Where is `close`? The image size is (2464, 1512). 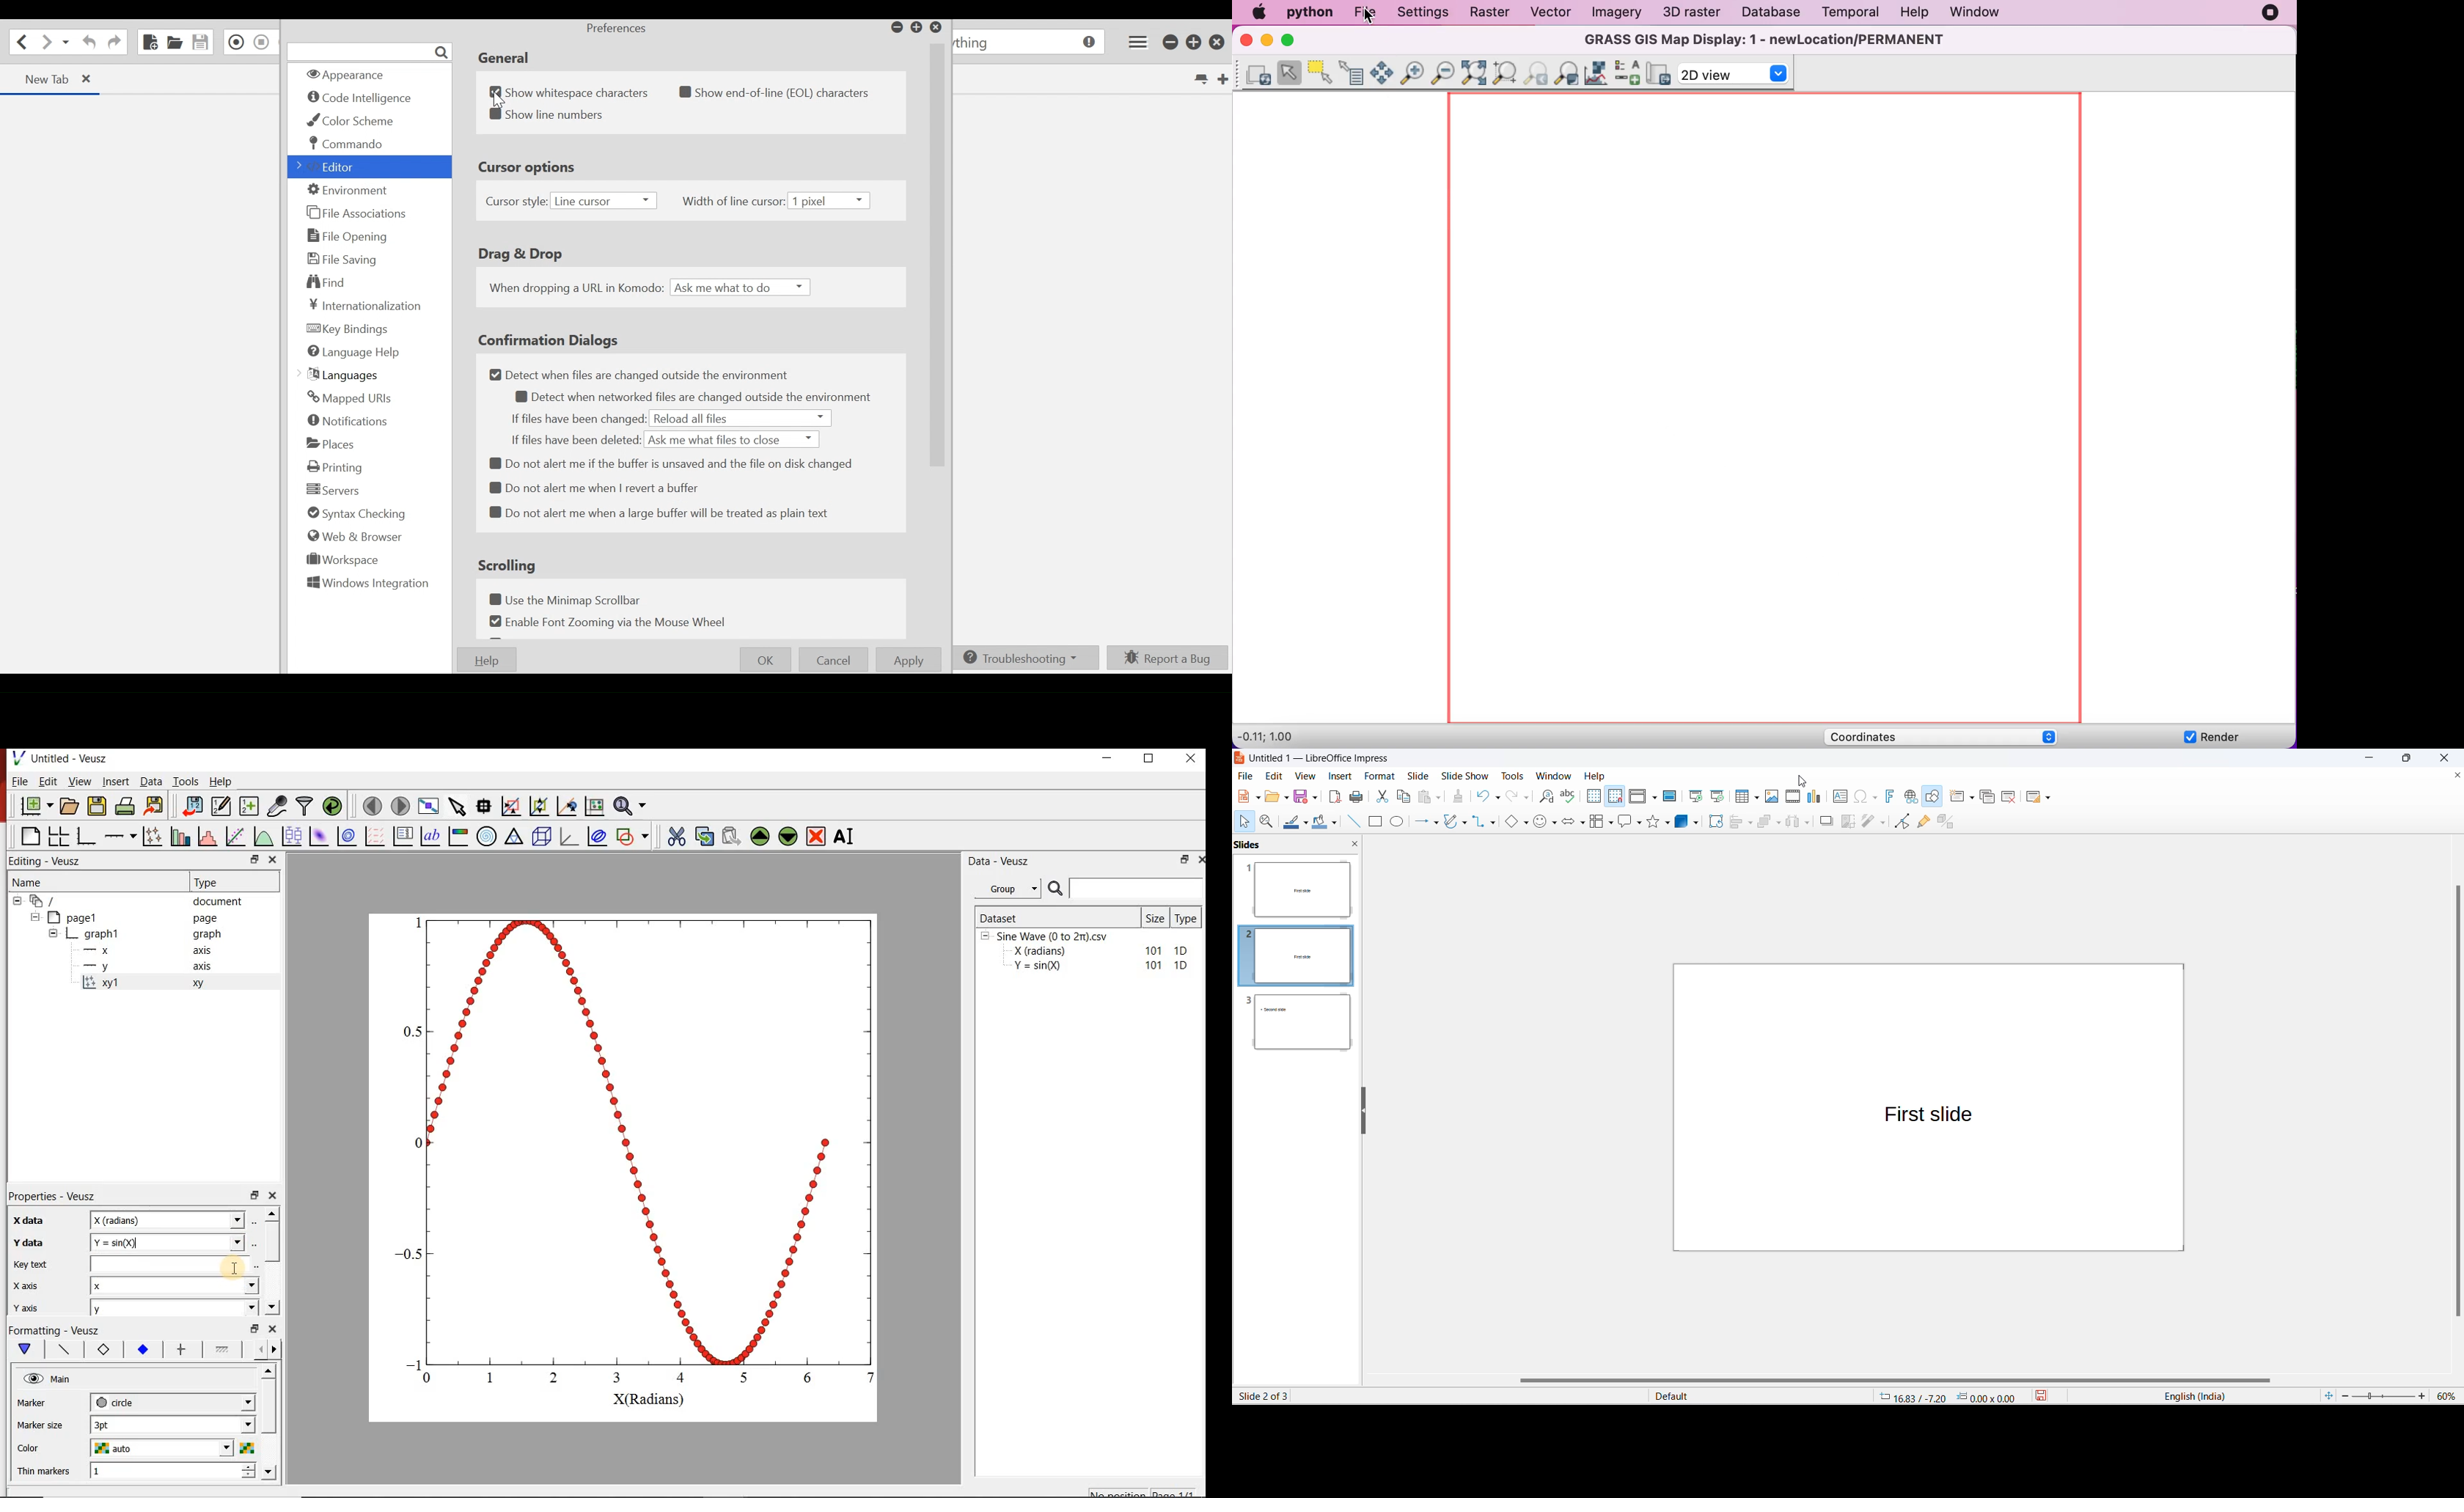
close is located at coordinates (2445, 758).